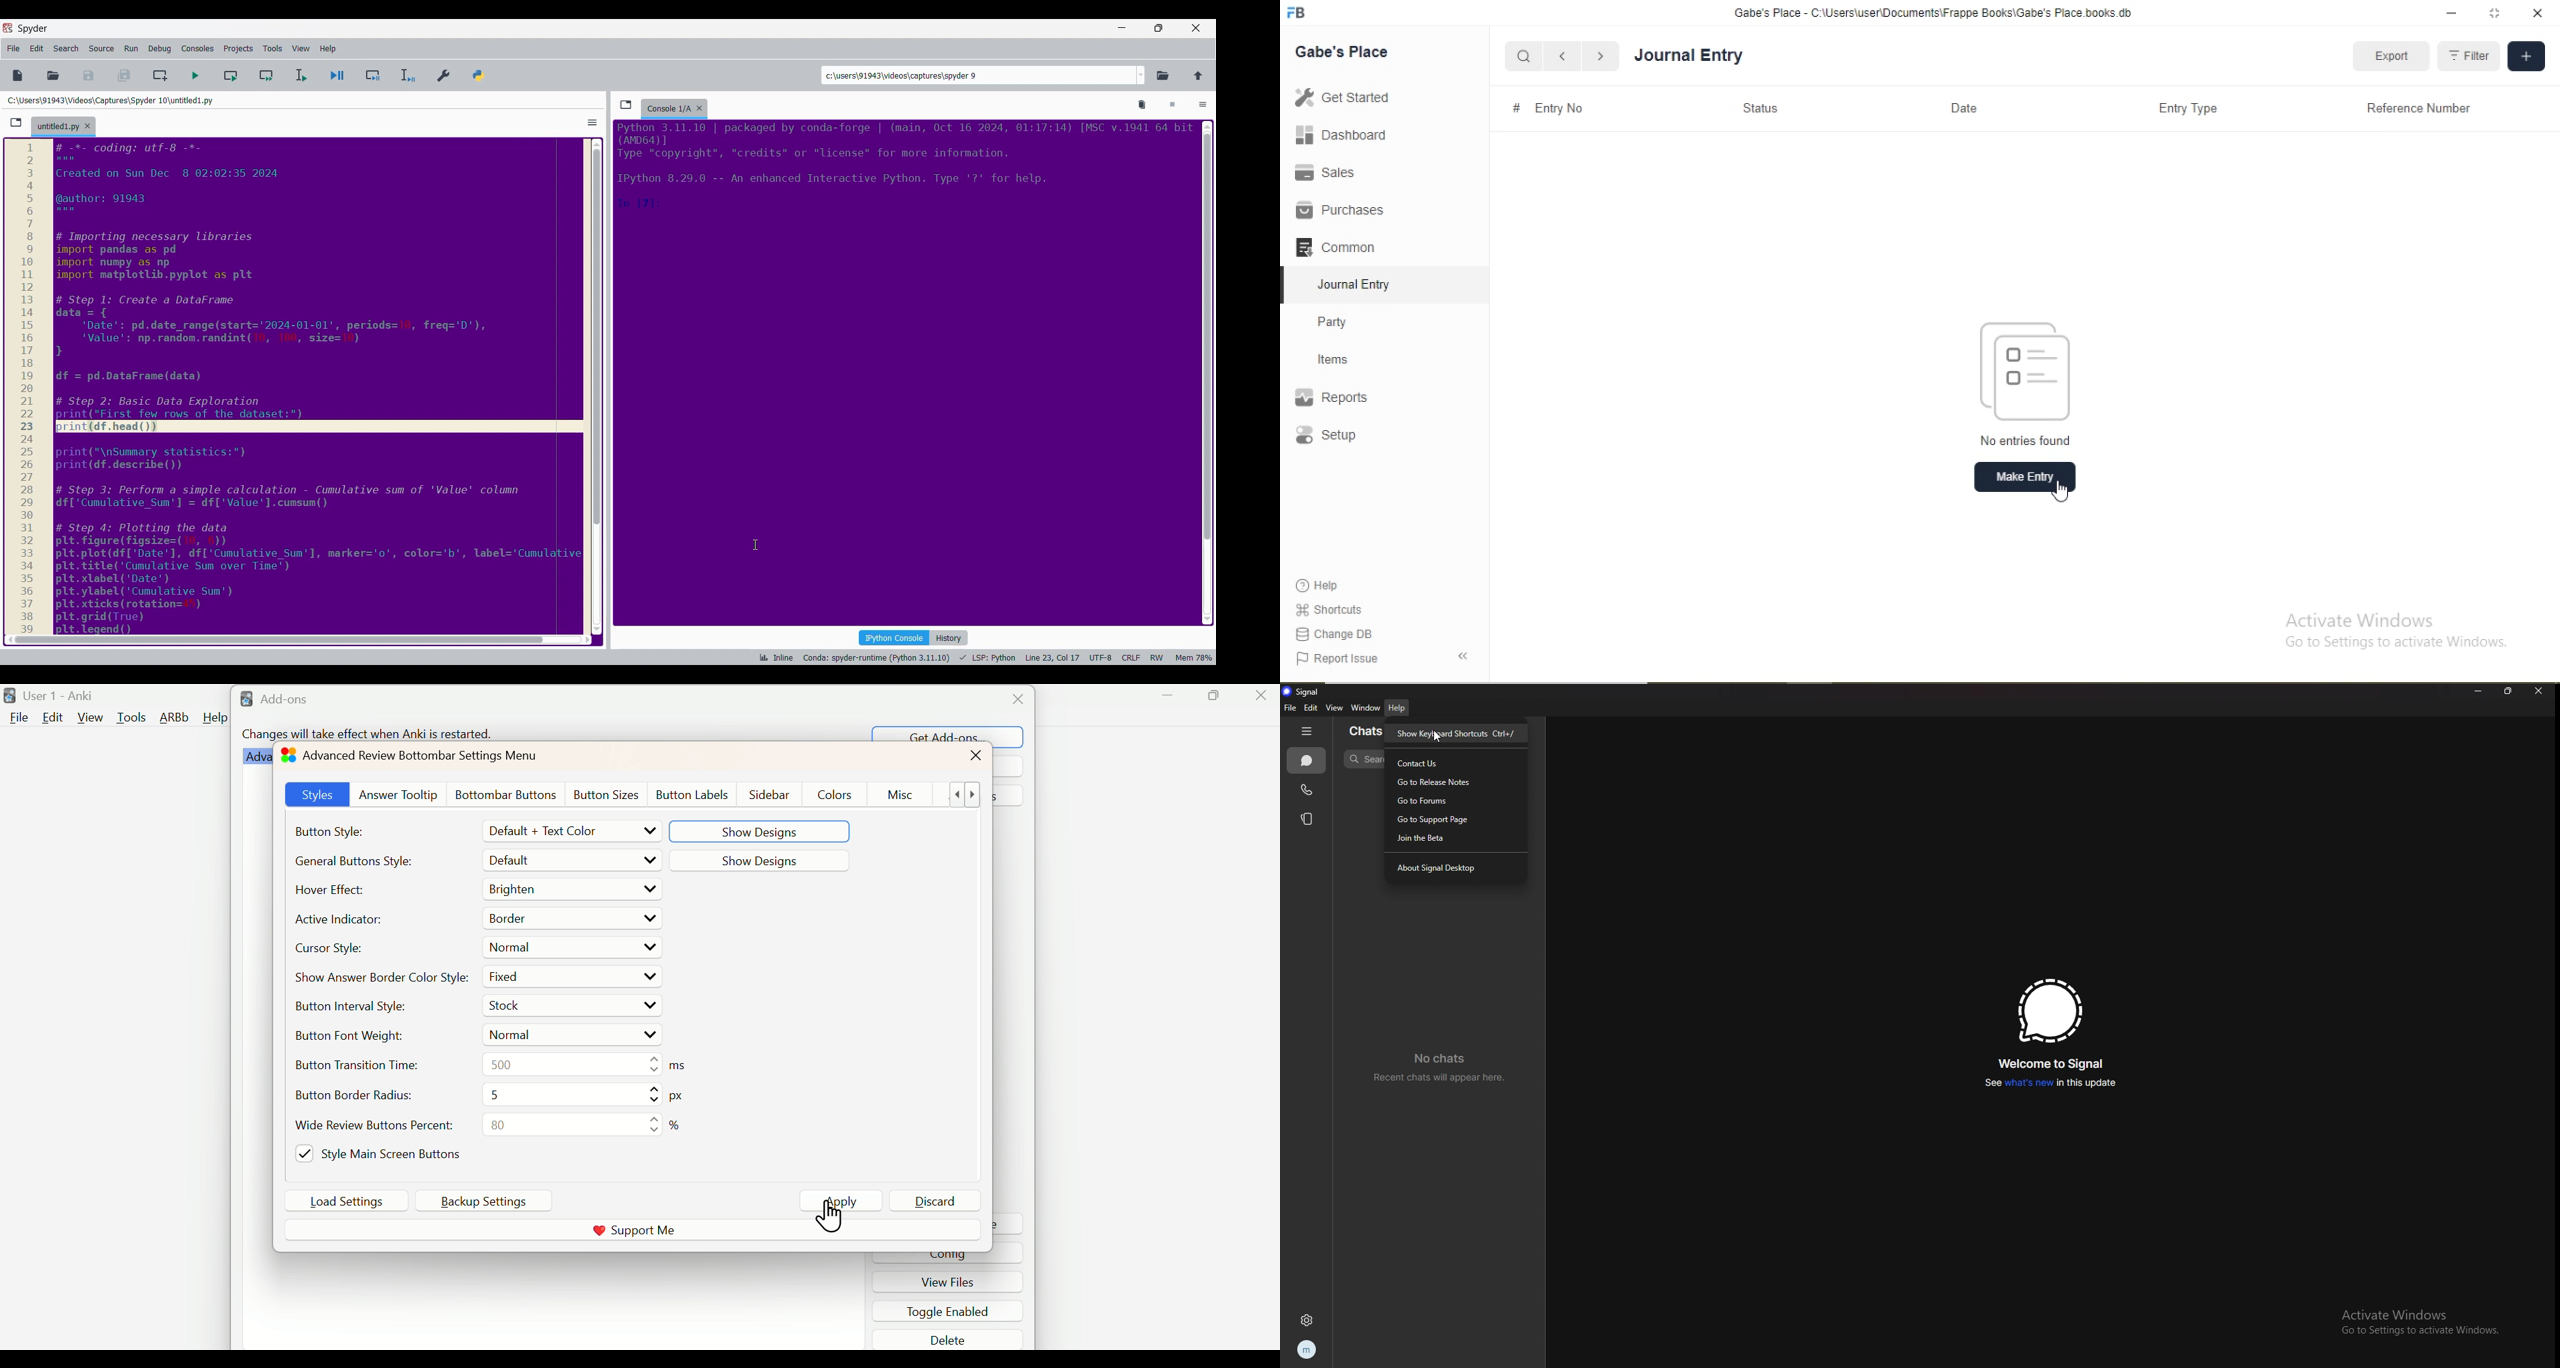 This screenshot has width=2576, height=1372. I want to click on PYTHONPATH manager, so click(481, 73).